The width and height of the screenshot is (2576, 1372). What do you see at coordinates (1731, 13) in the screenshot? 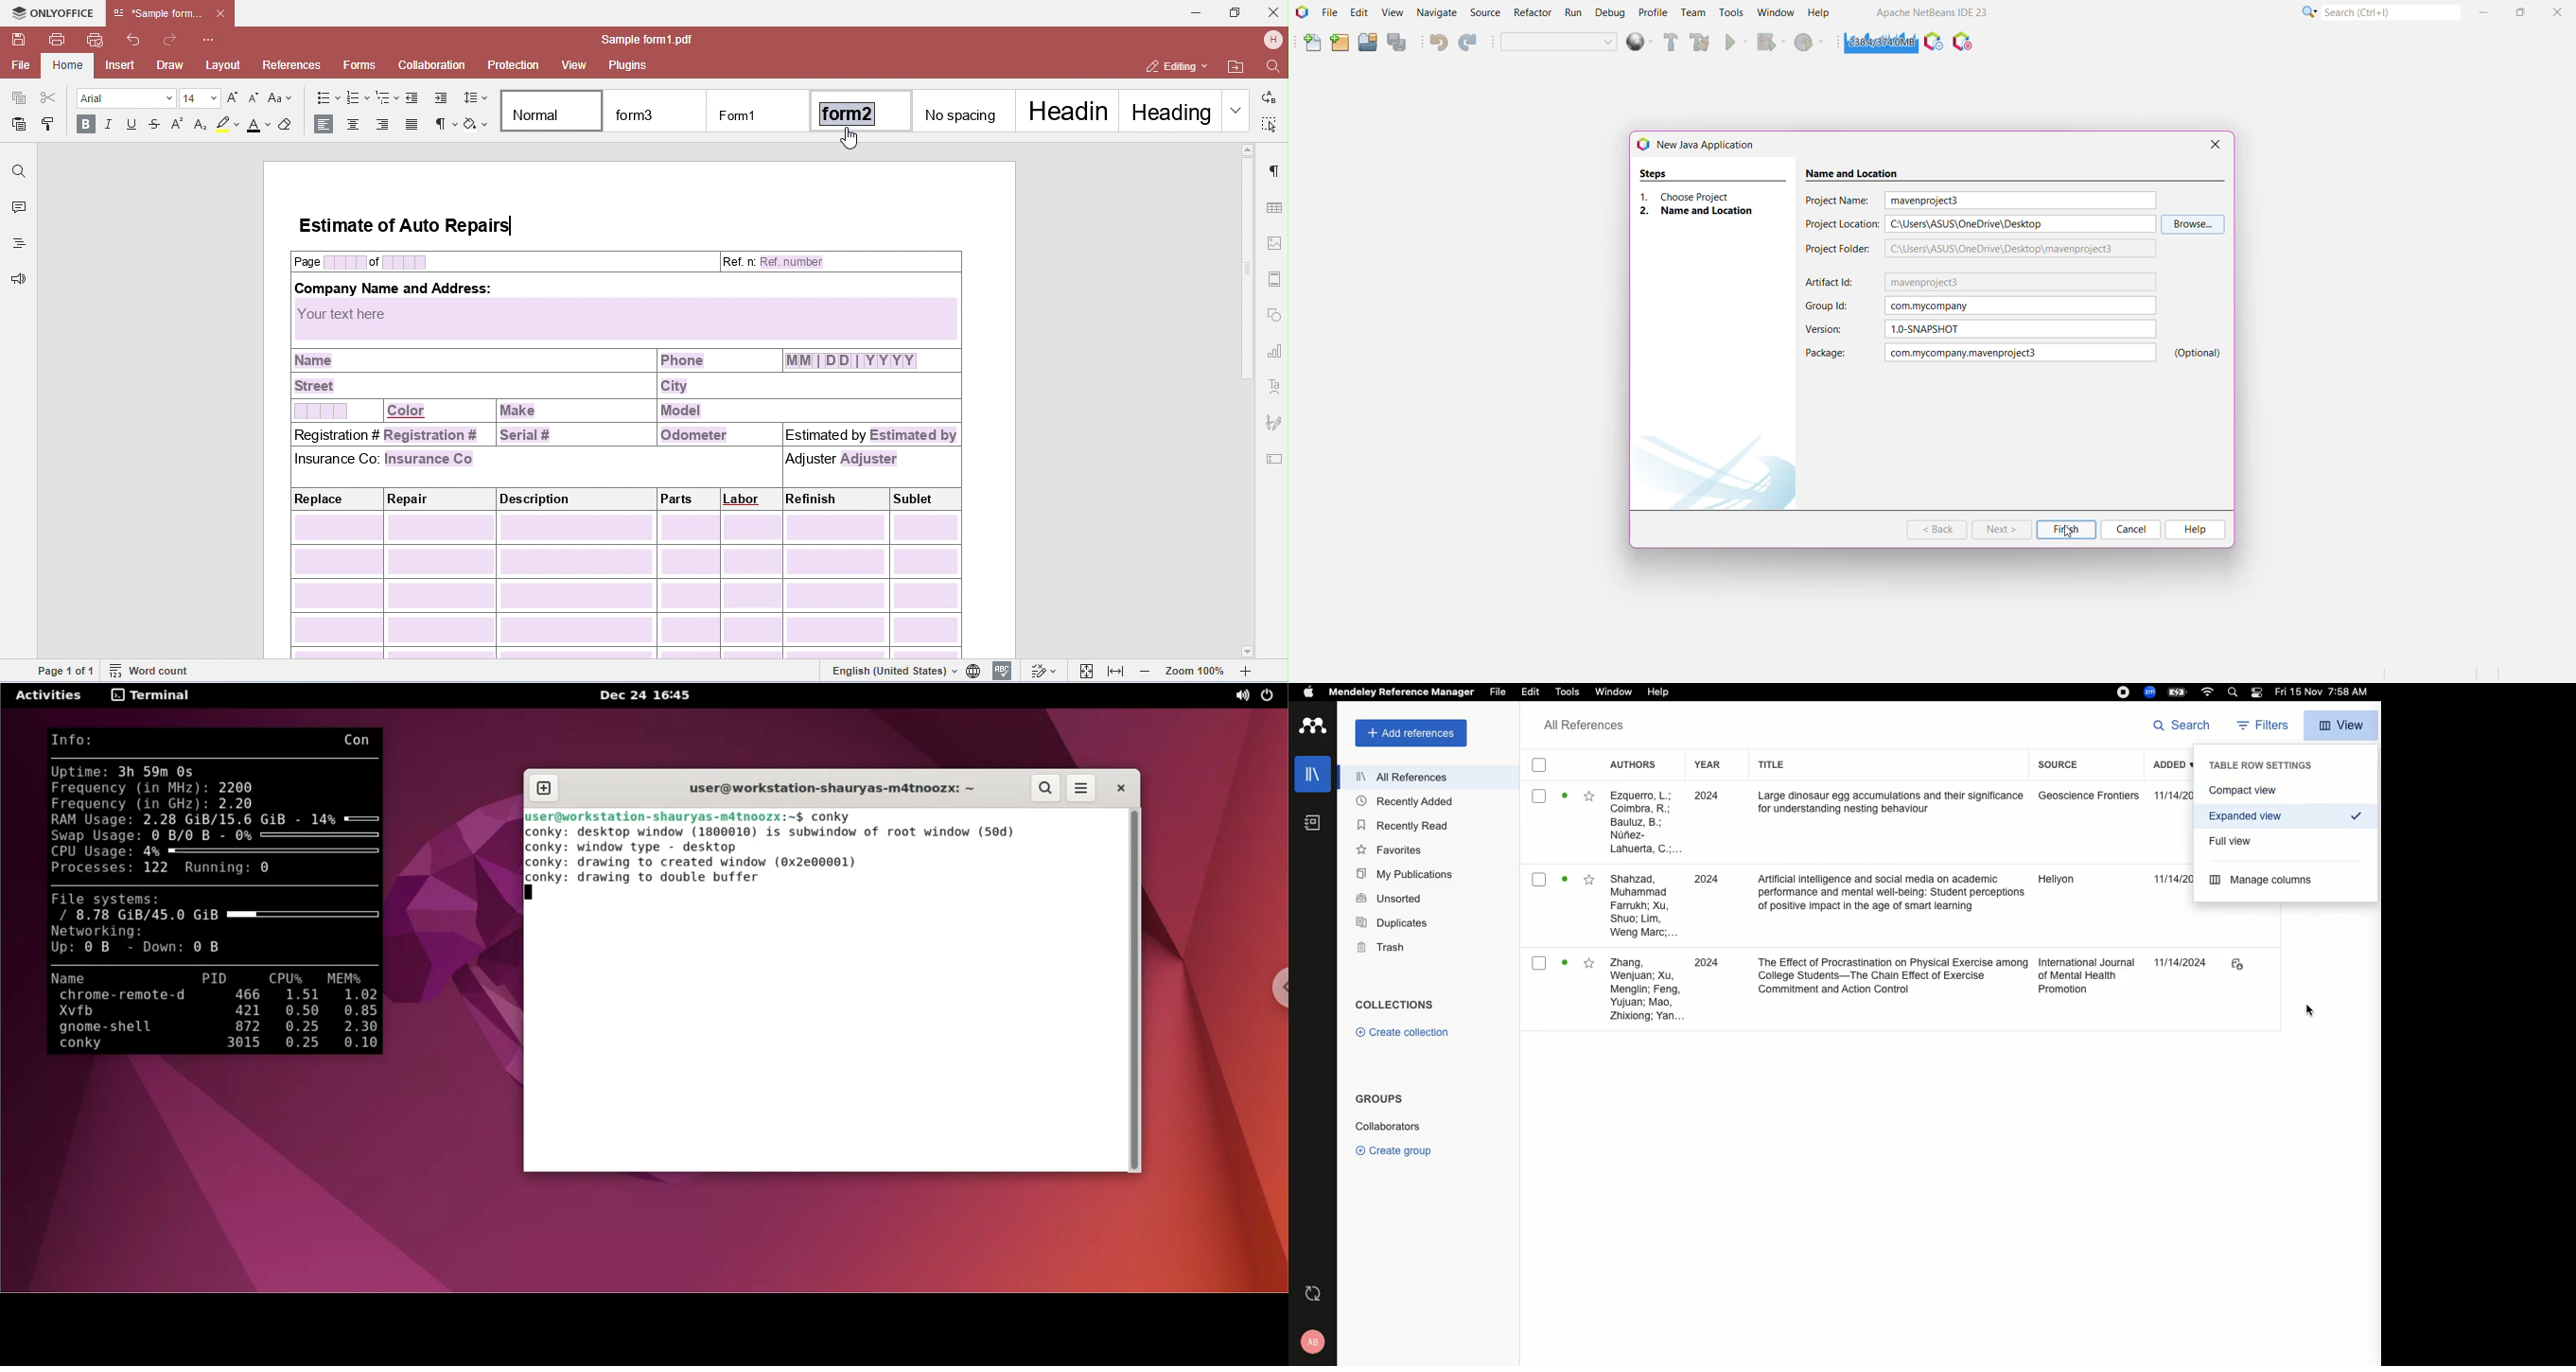
I see `Tools` at bounding box center [1731, 13].